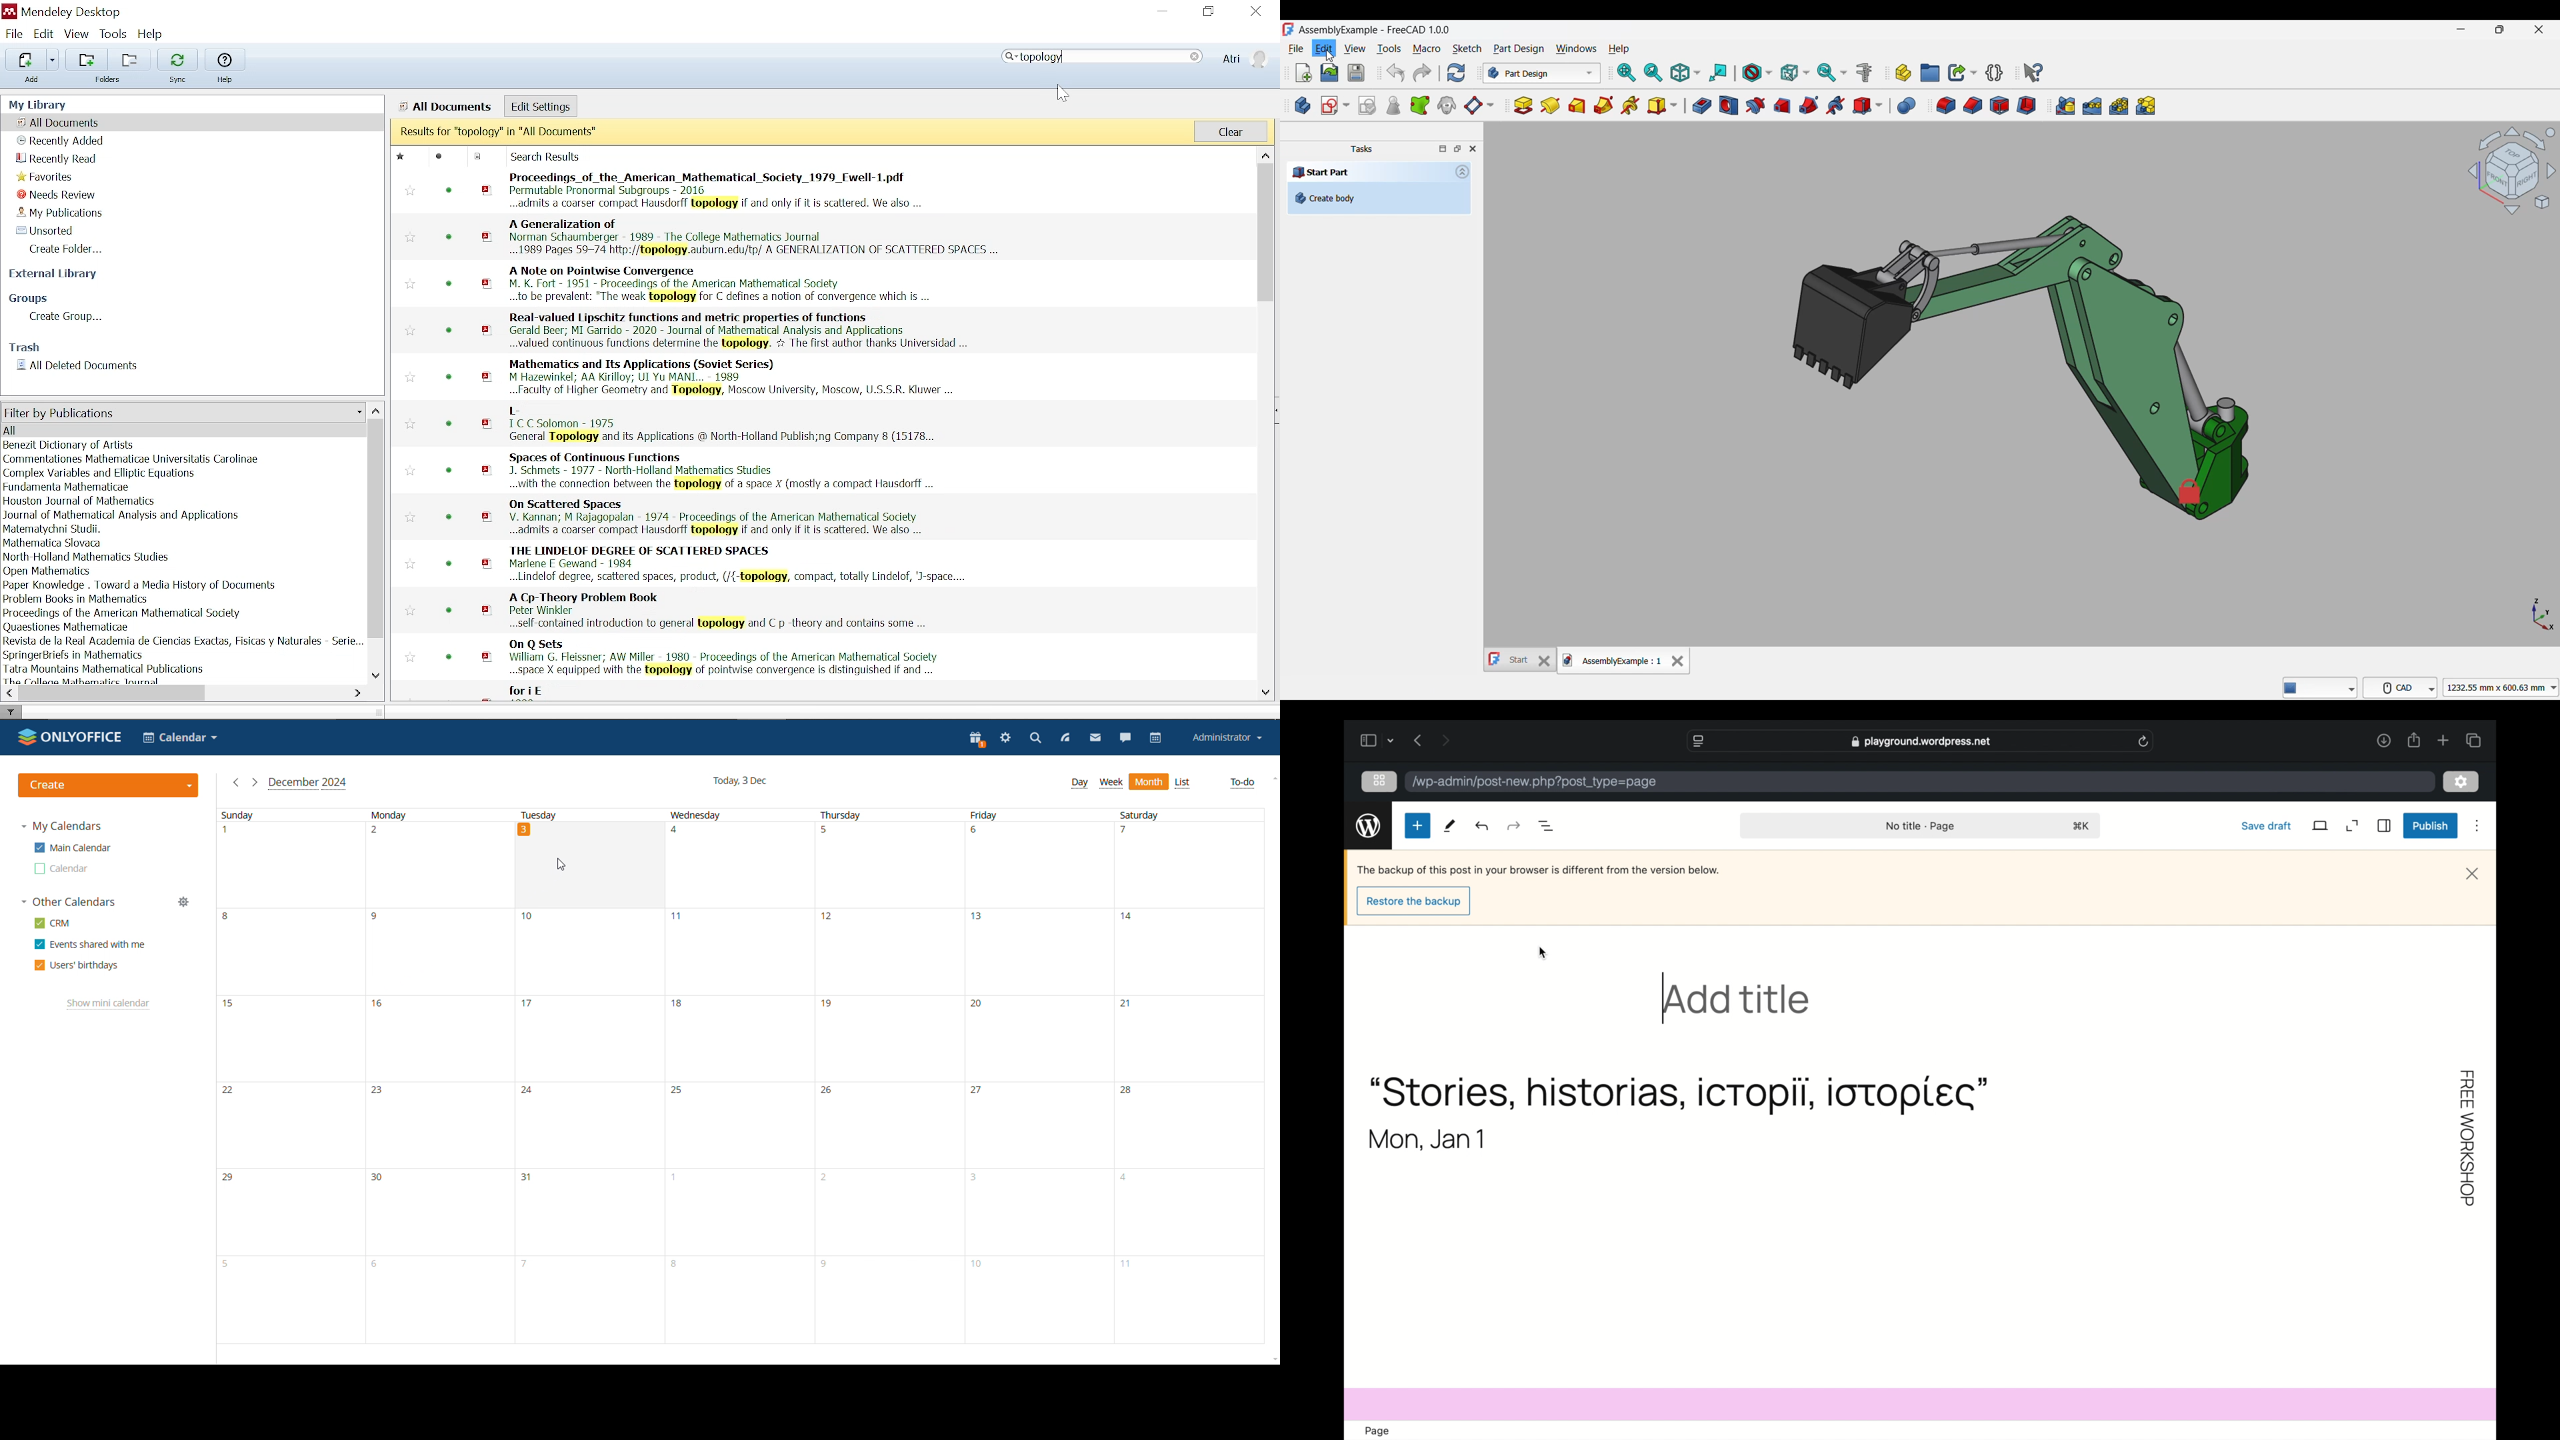 The image size is (2576, 1456). What do you see at coordinates (412, 332) in the screenshot?
I see `favourite` at bounding box center [412, 332].